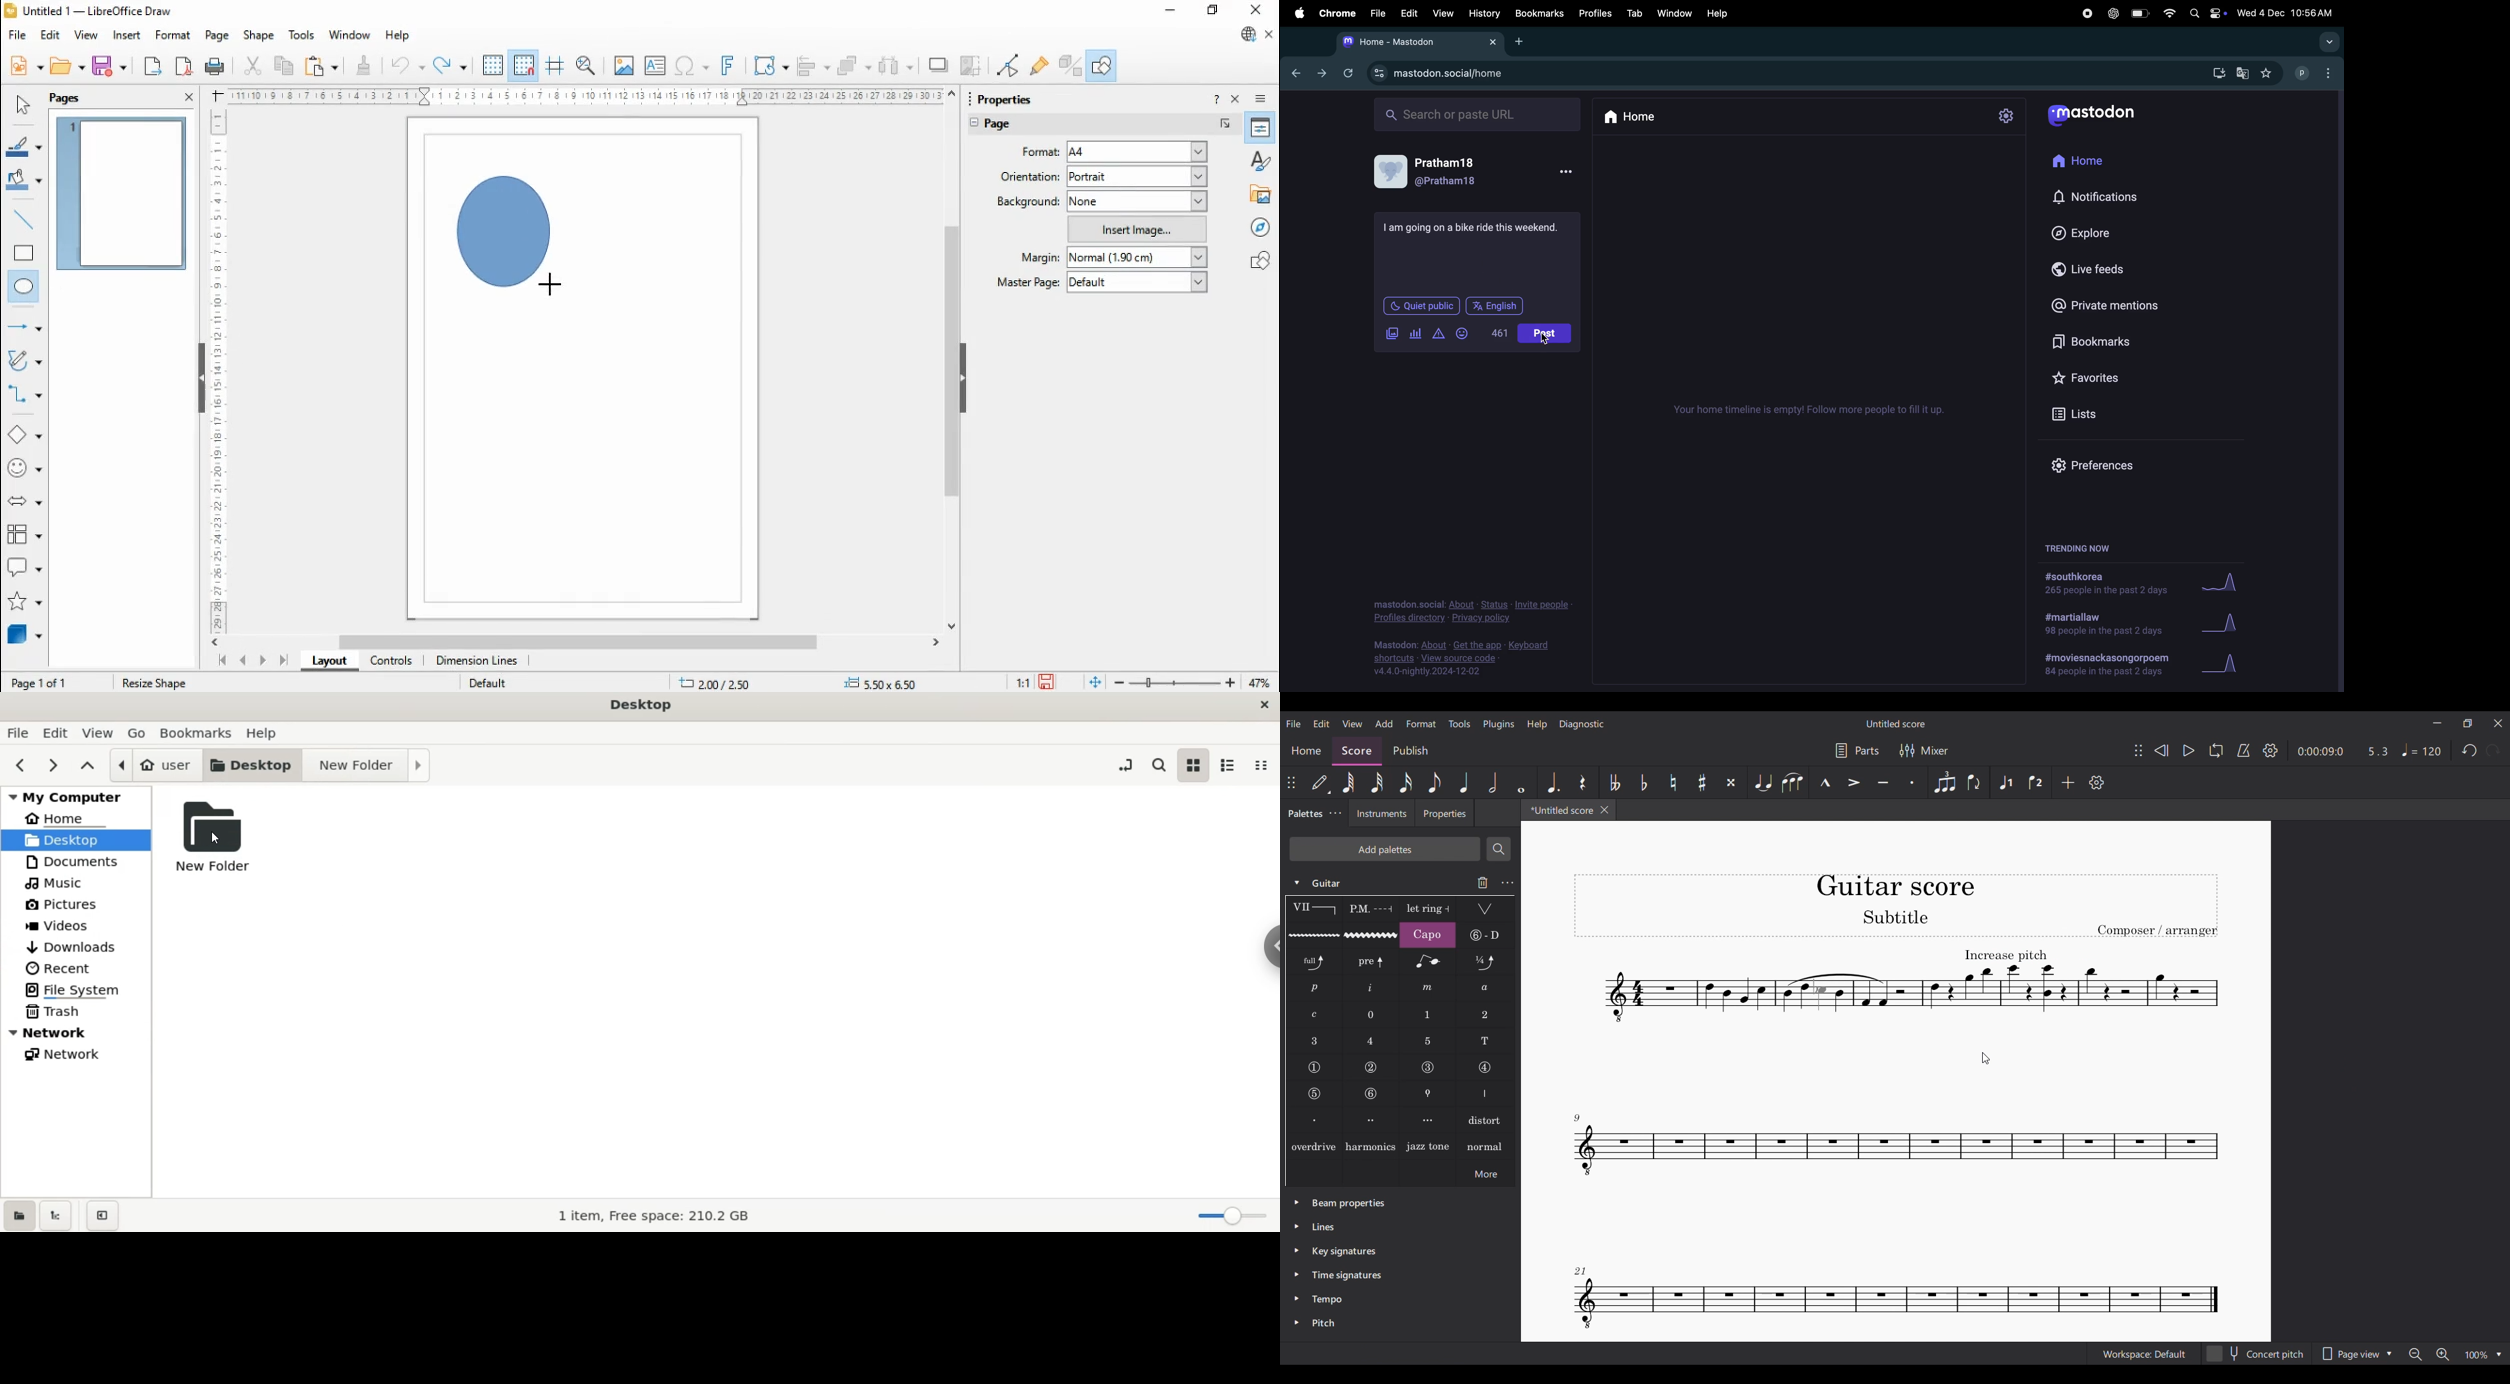 The height and width of the screenshot is (1400, 2520). What do you see at coordinates (1291, 782) in the screenshot?
I see `Change position` at bounding box center [1291, 782].